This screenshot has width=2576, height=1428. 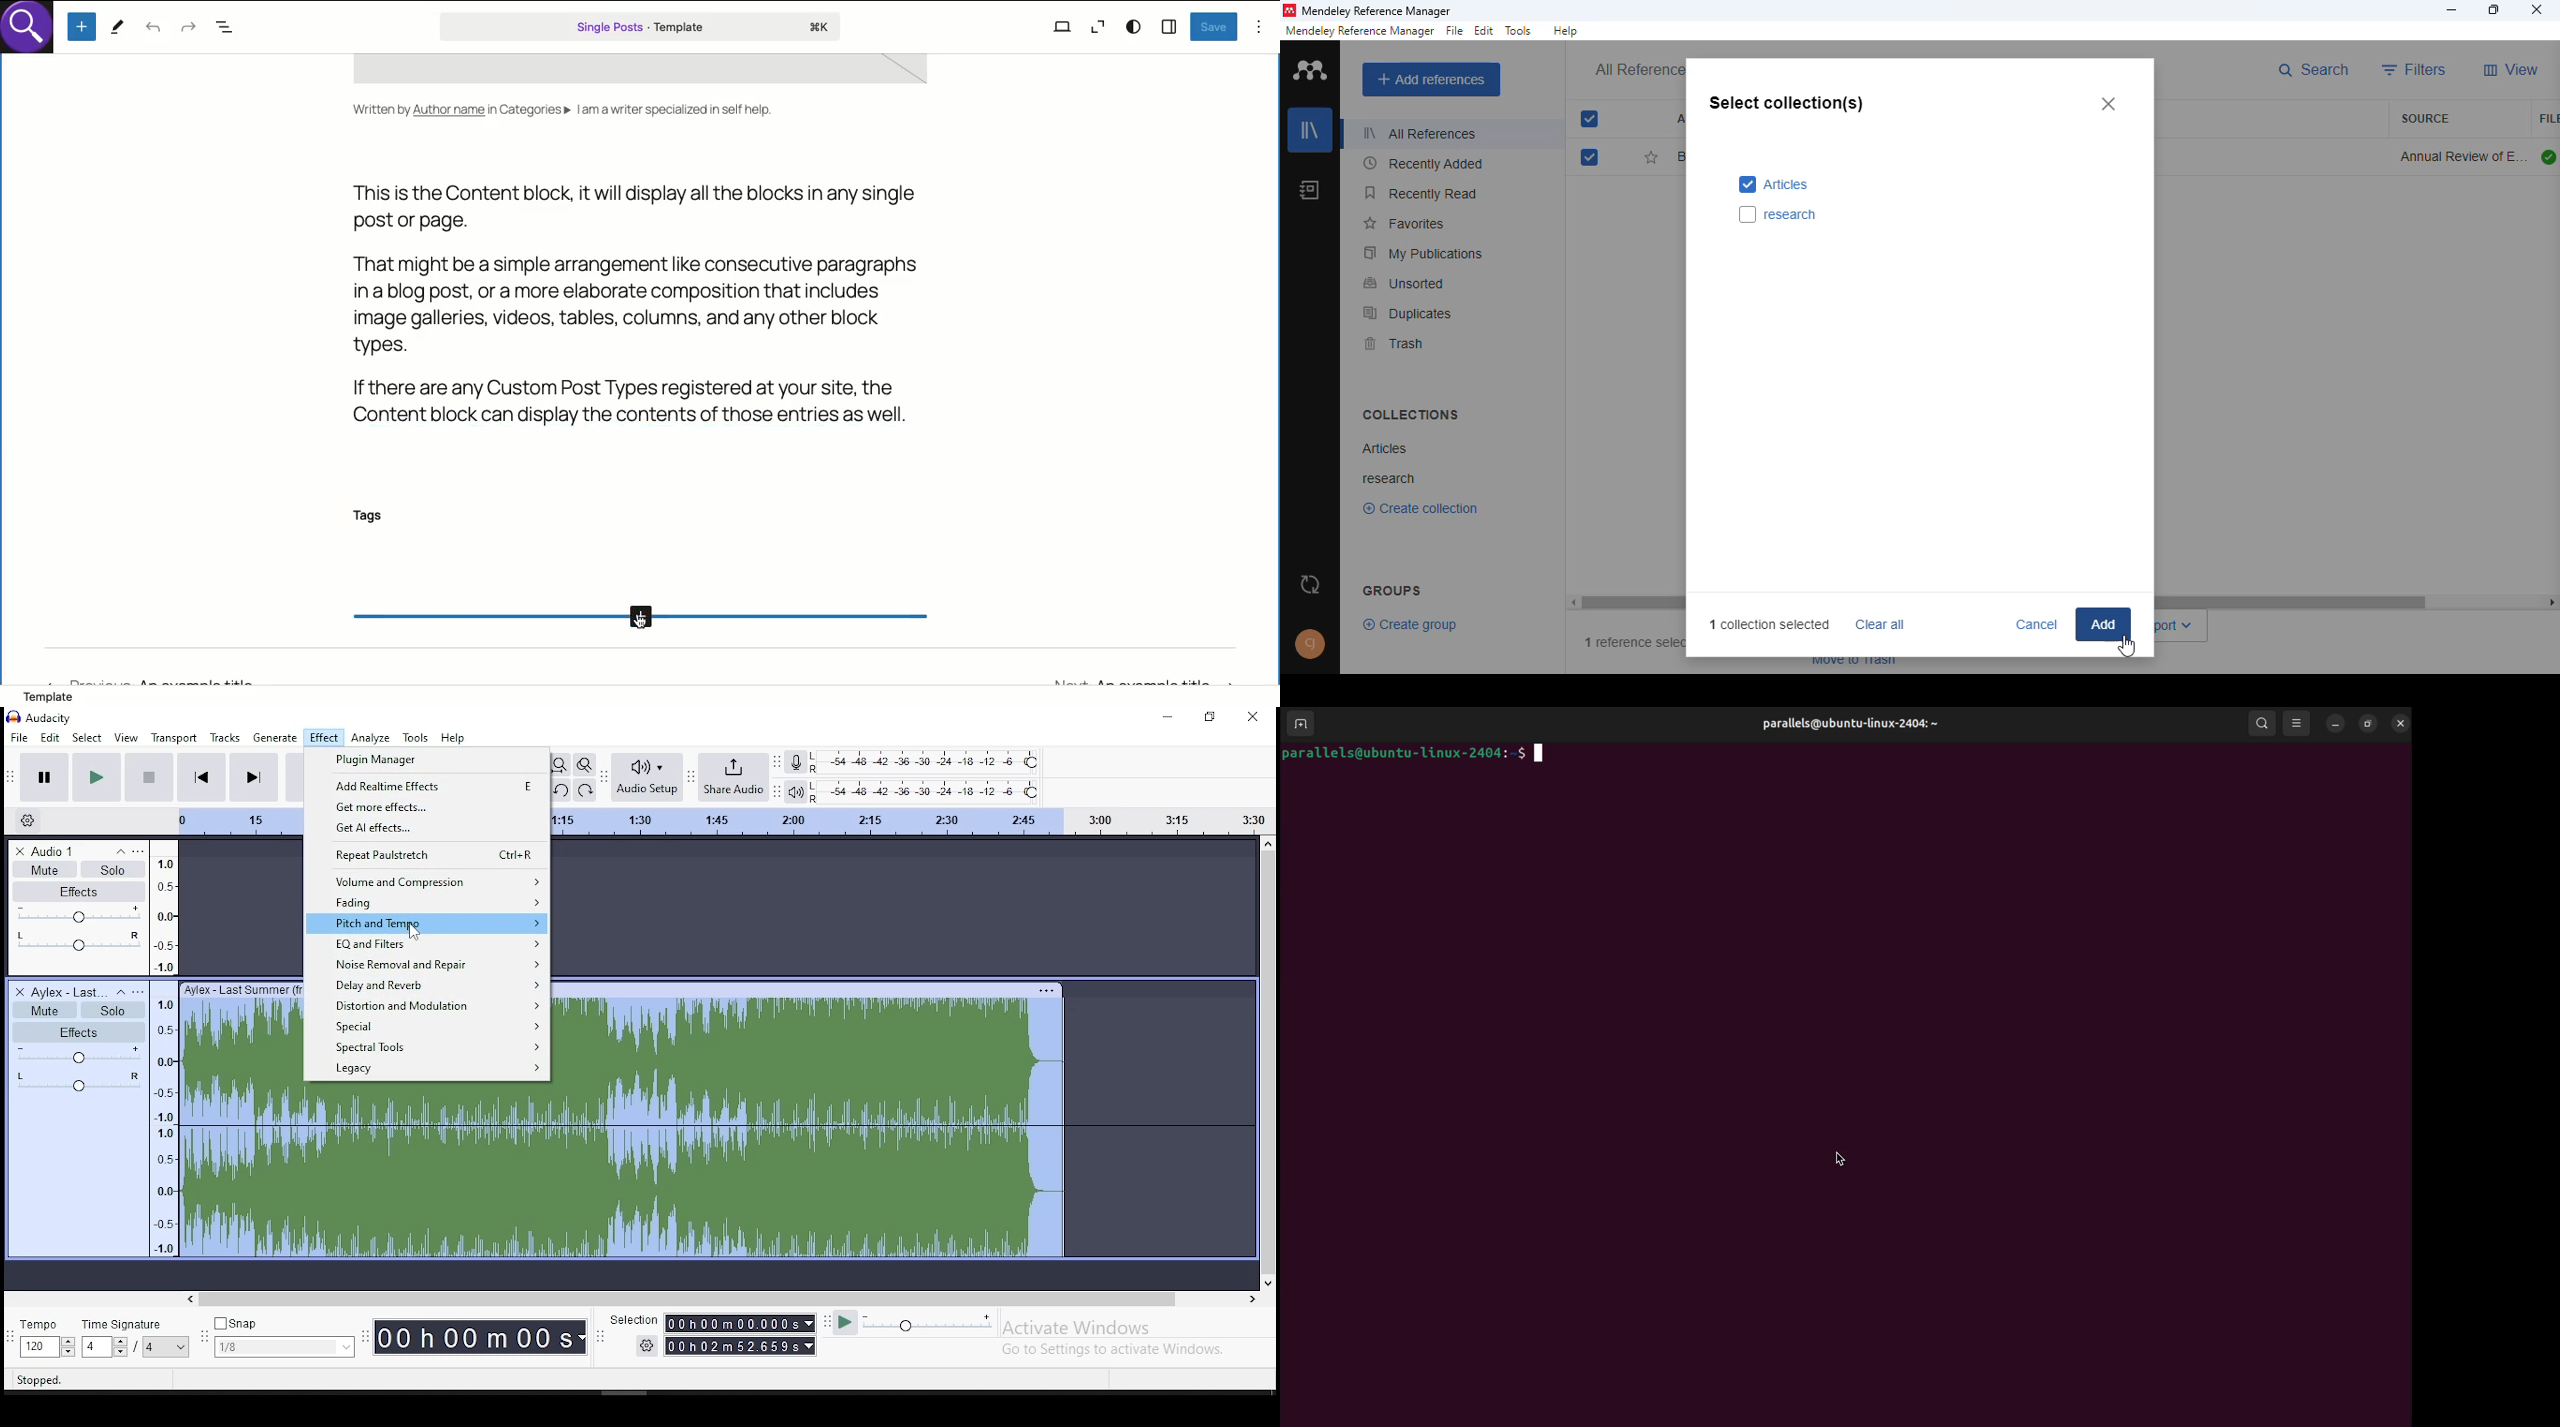 I want to click on Single posts template, so click(x=642, y=27).